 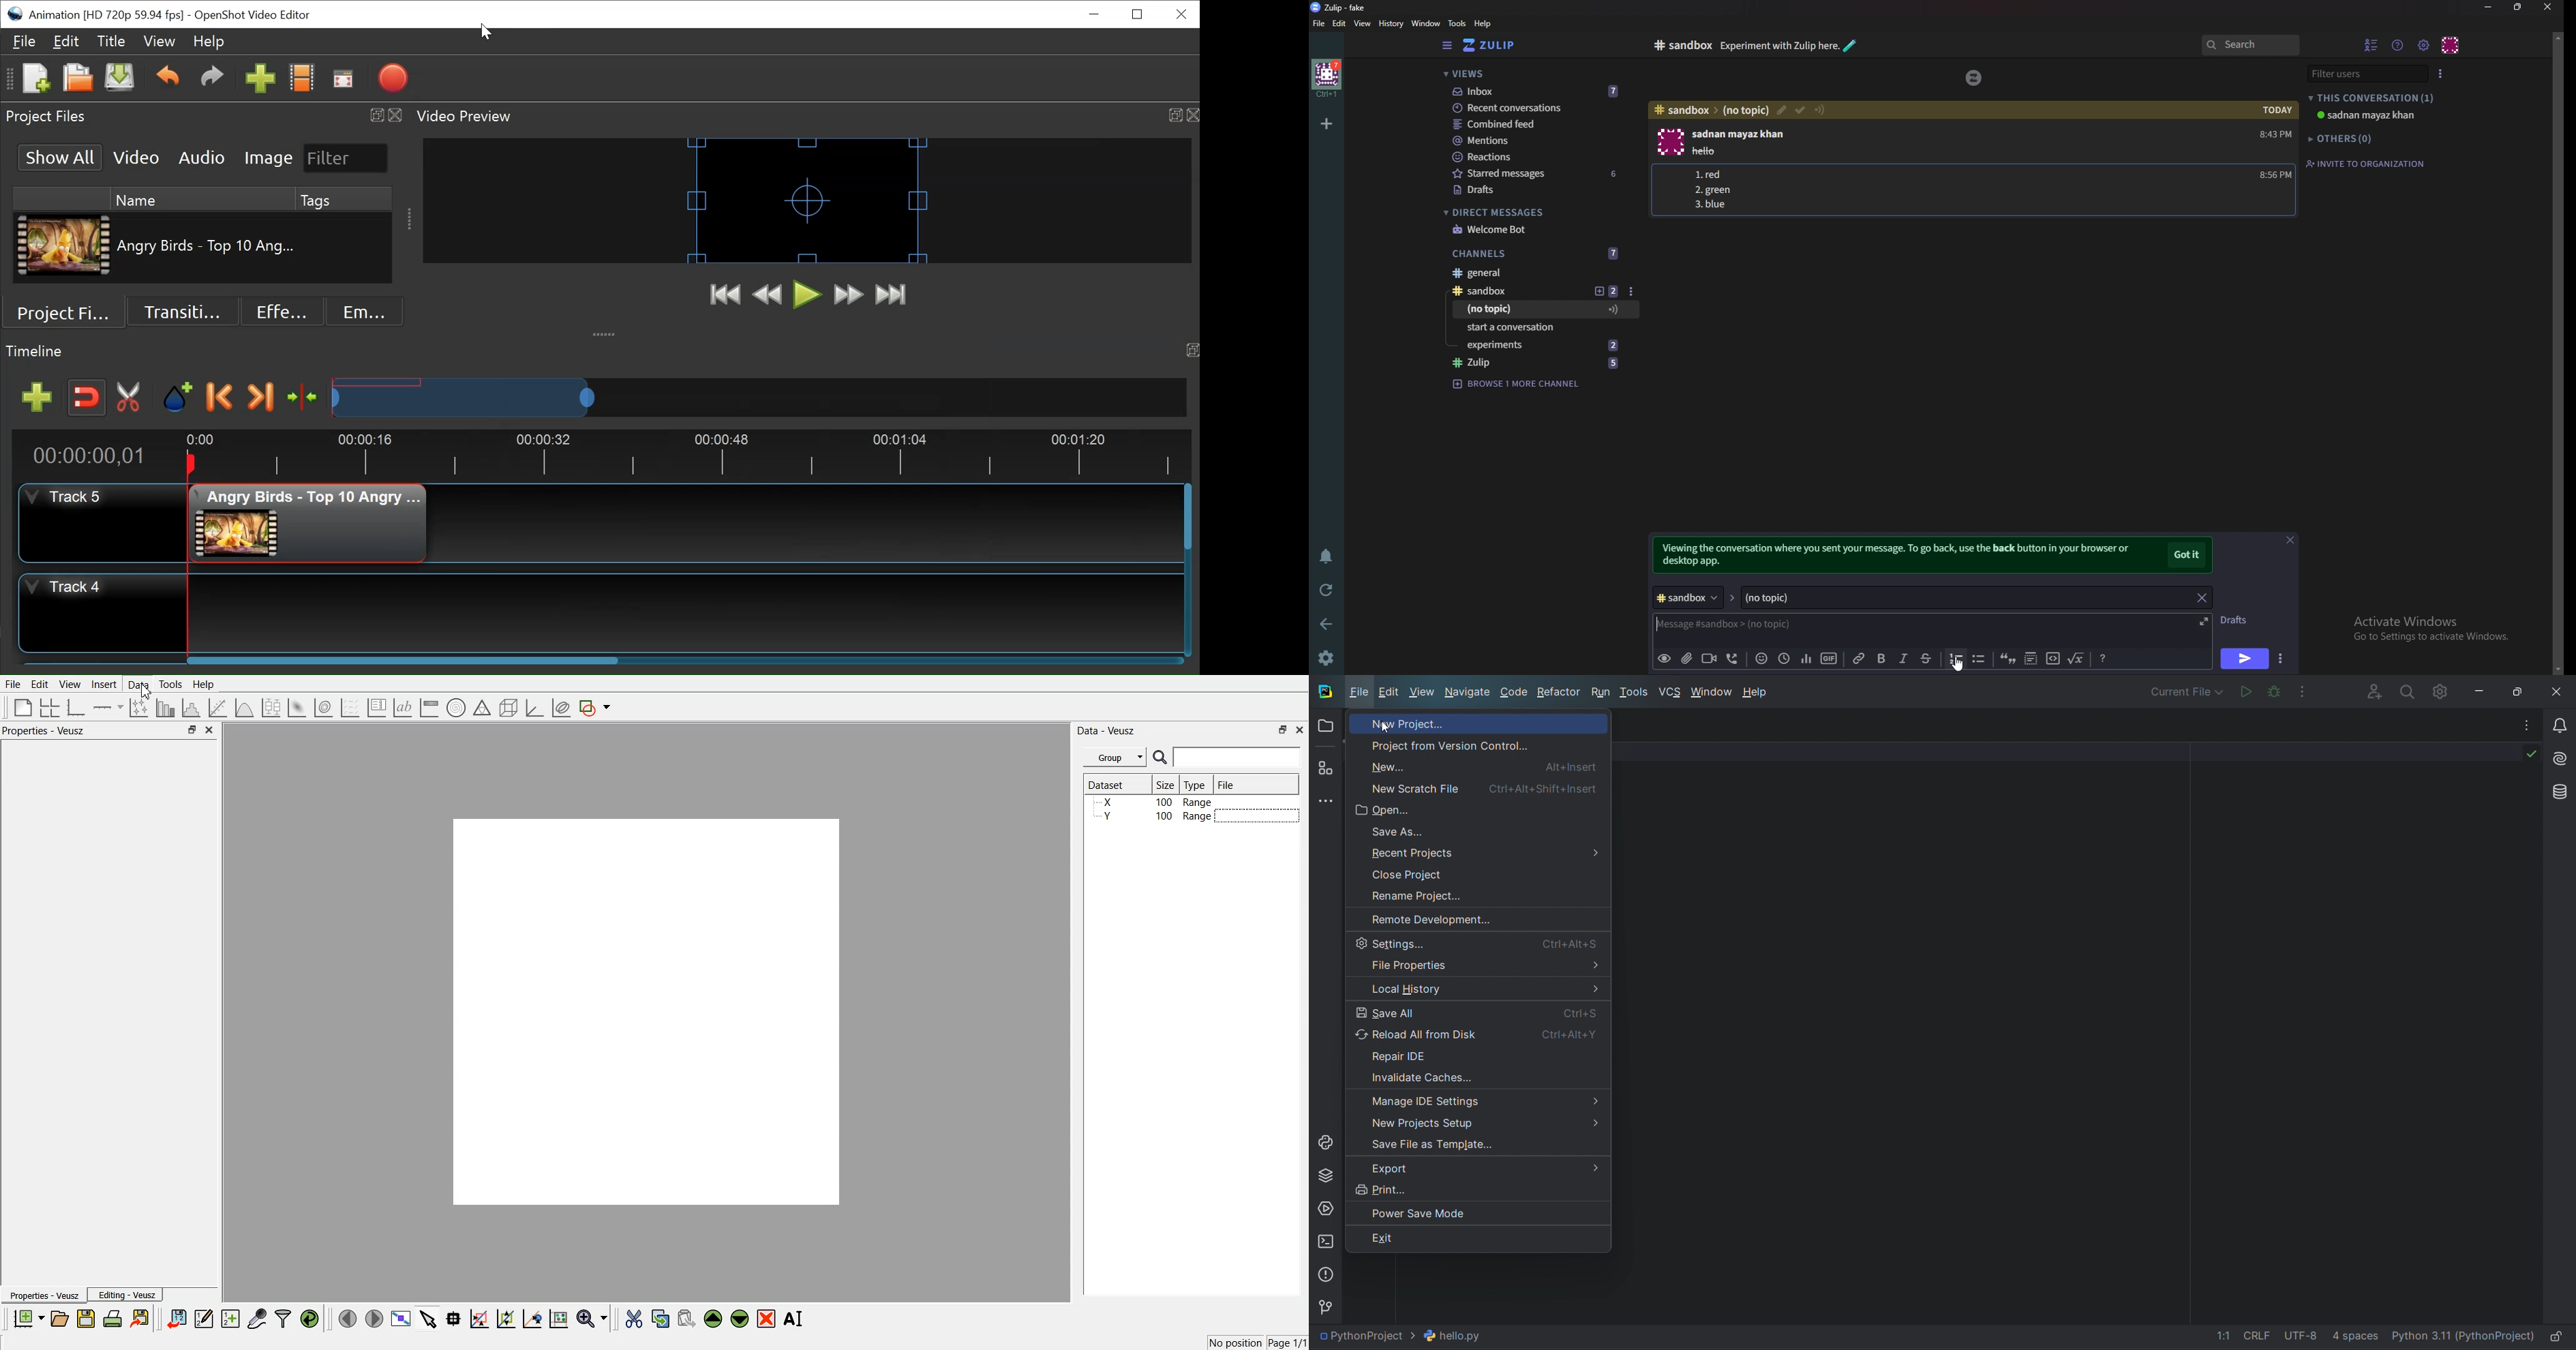 What do you see at coordinates (1532, 75) in the screenshot?
I see `Views` at bounding box center [1532, 75].